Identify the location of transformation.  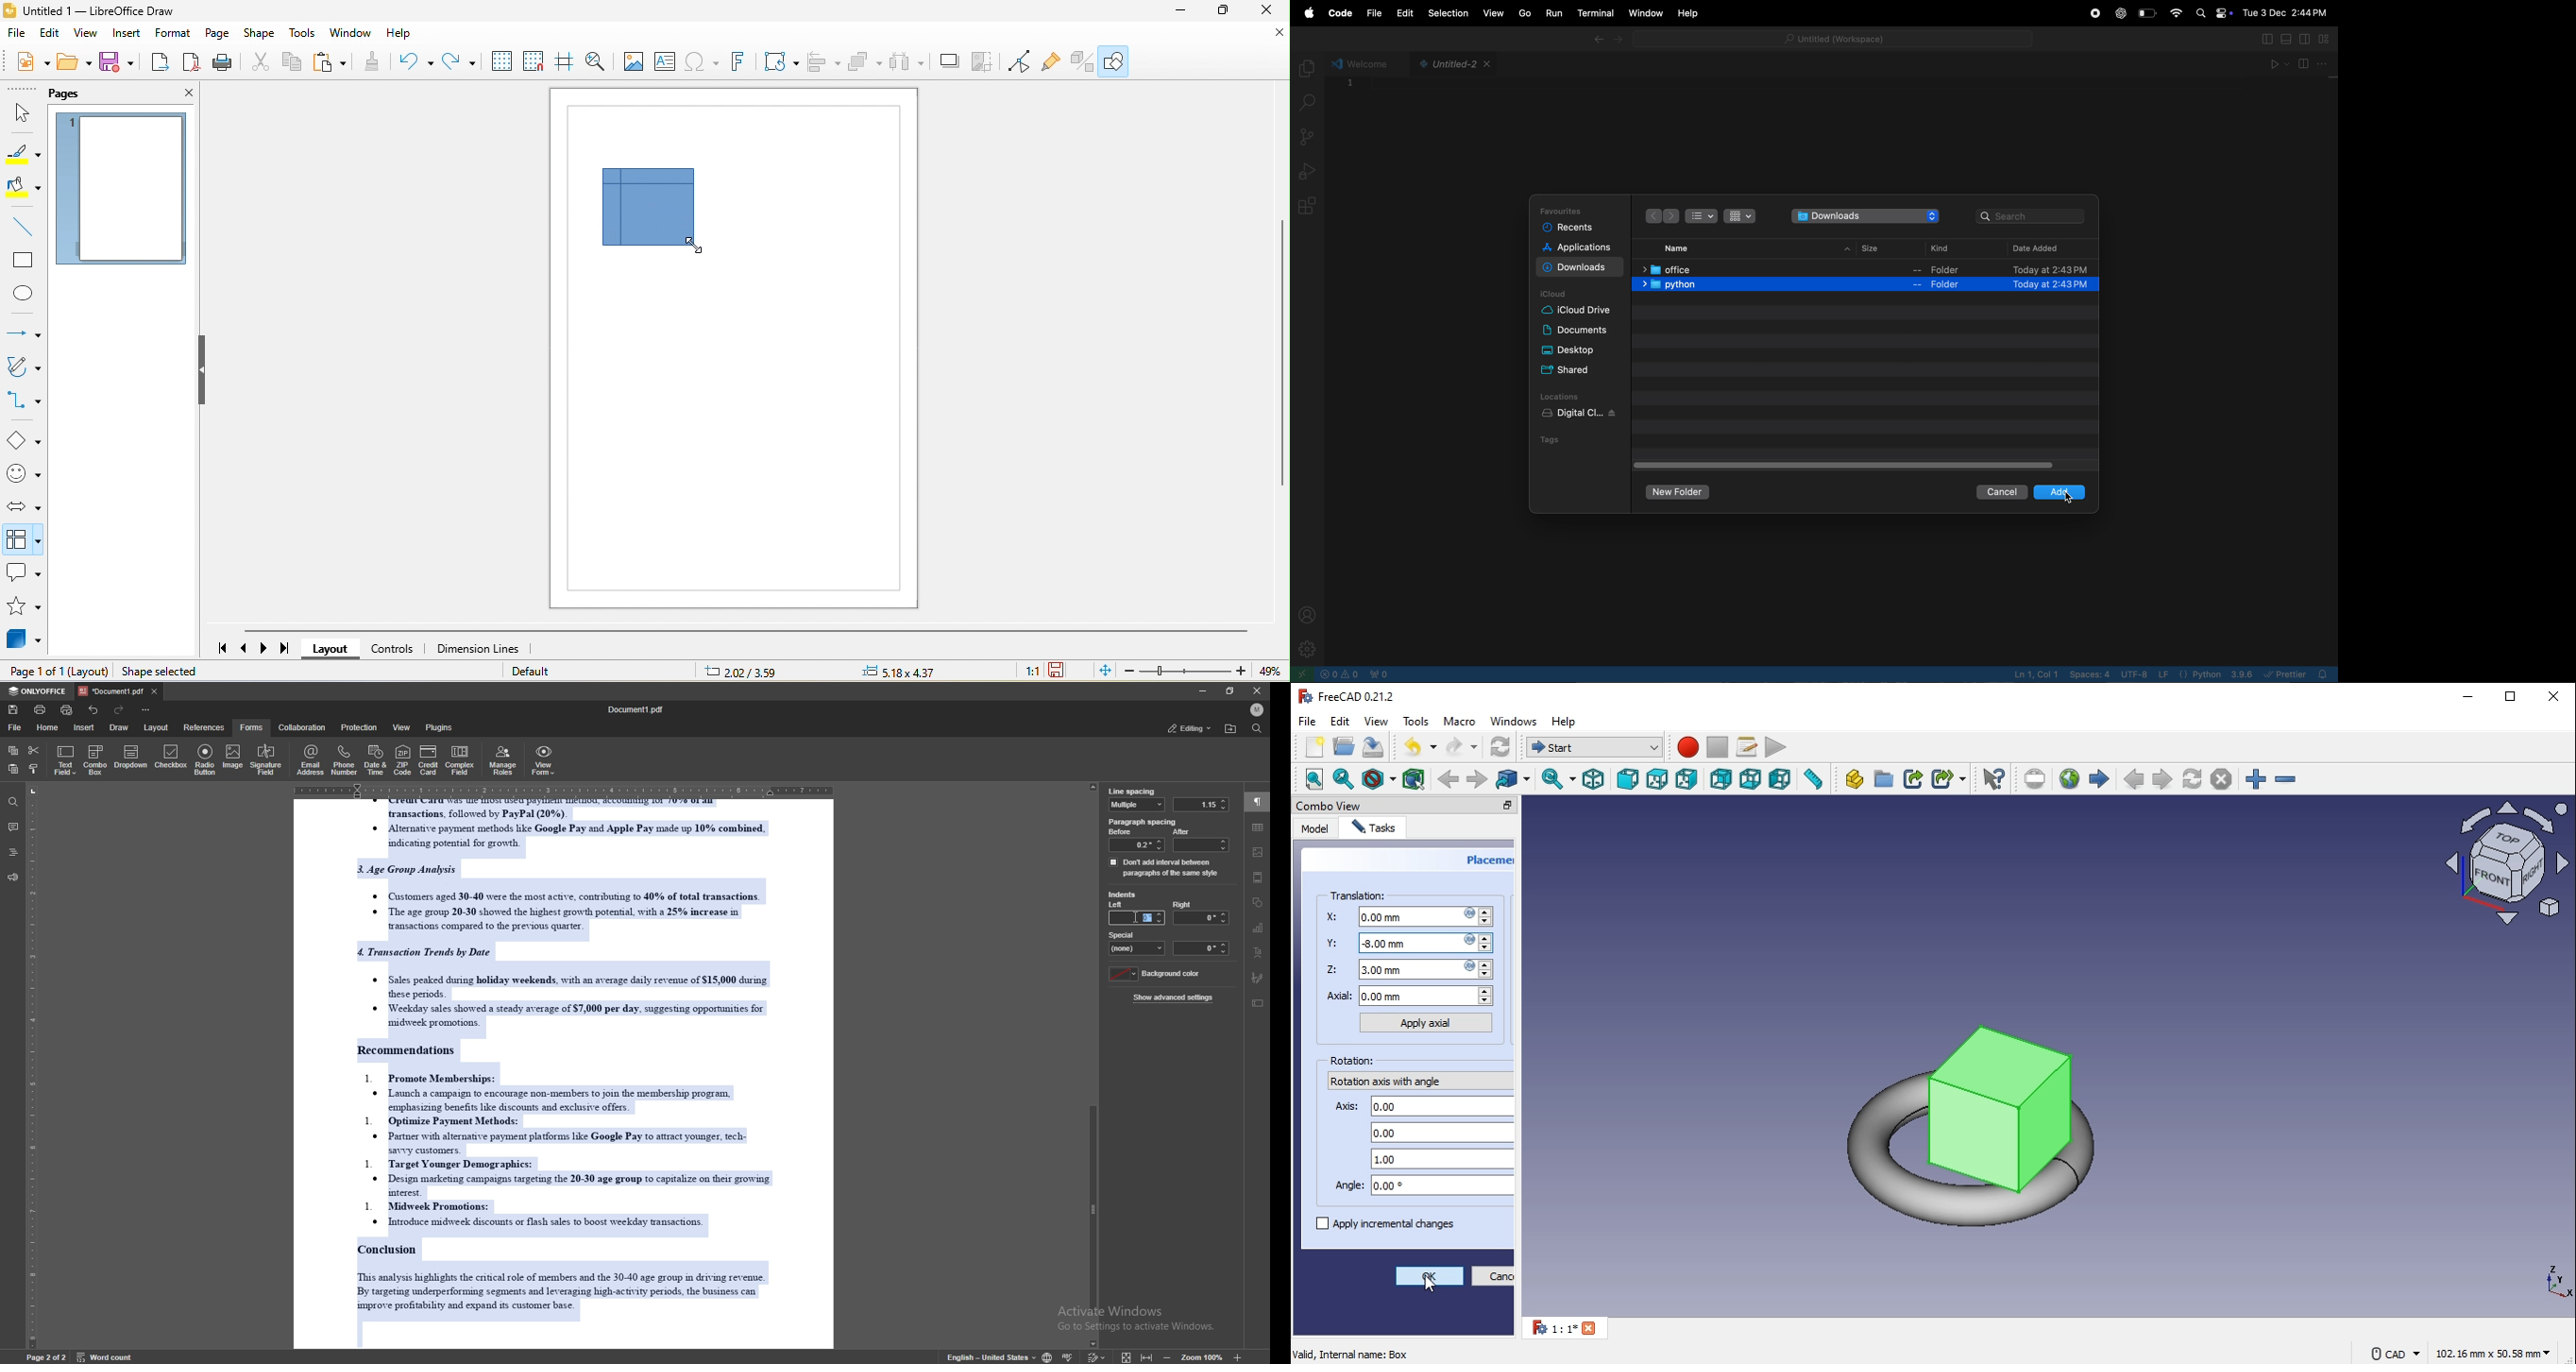
(782, 63).